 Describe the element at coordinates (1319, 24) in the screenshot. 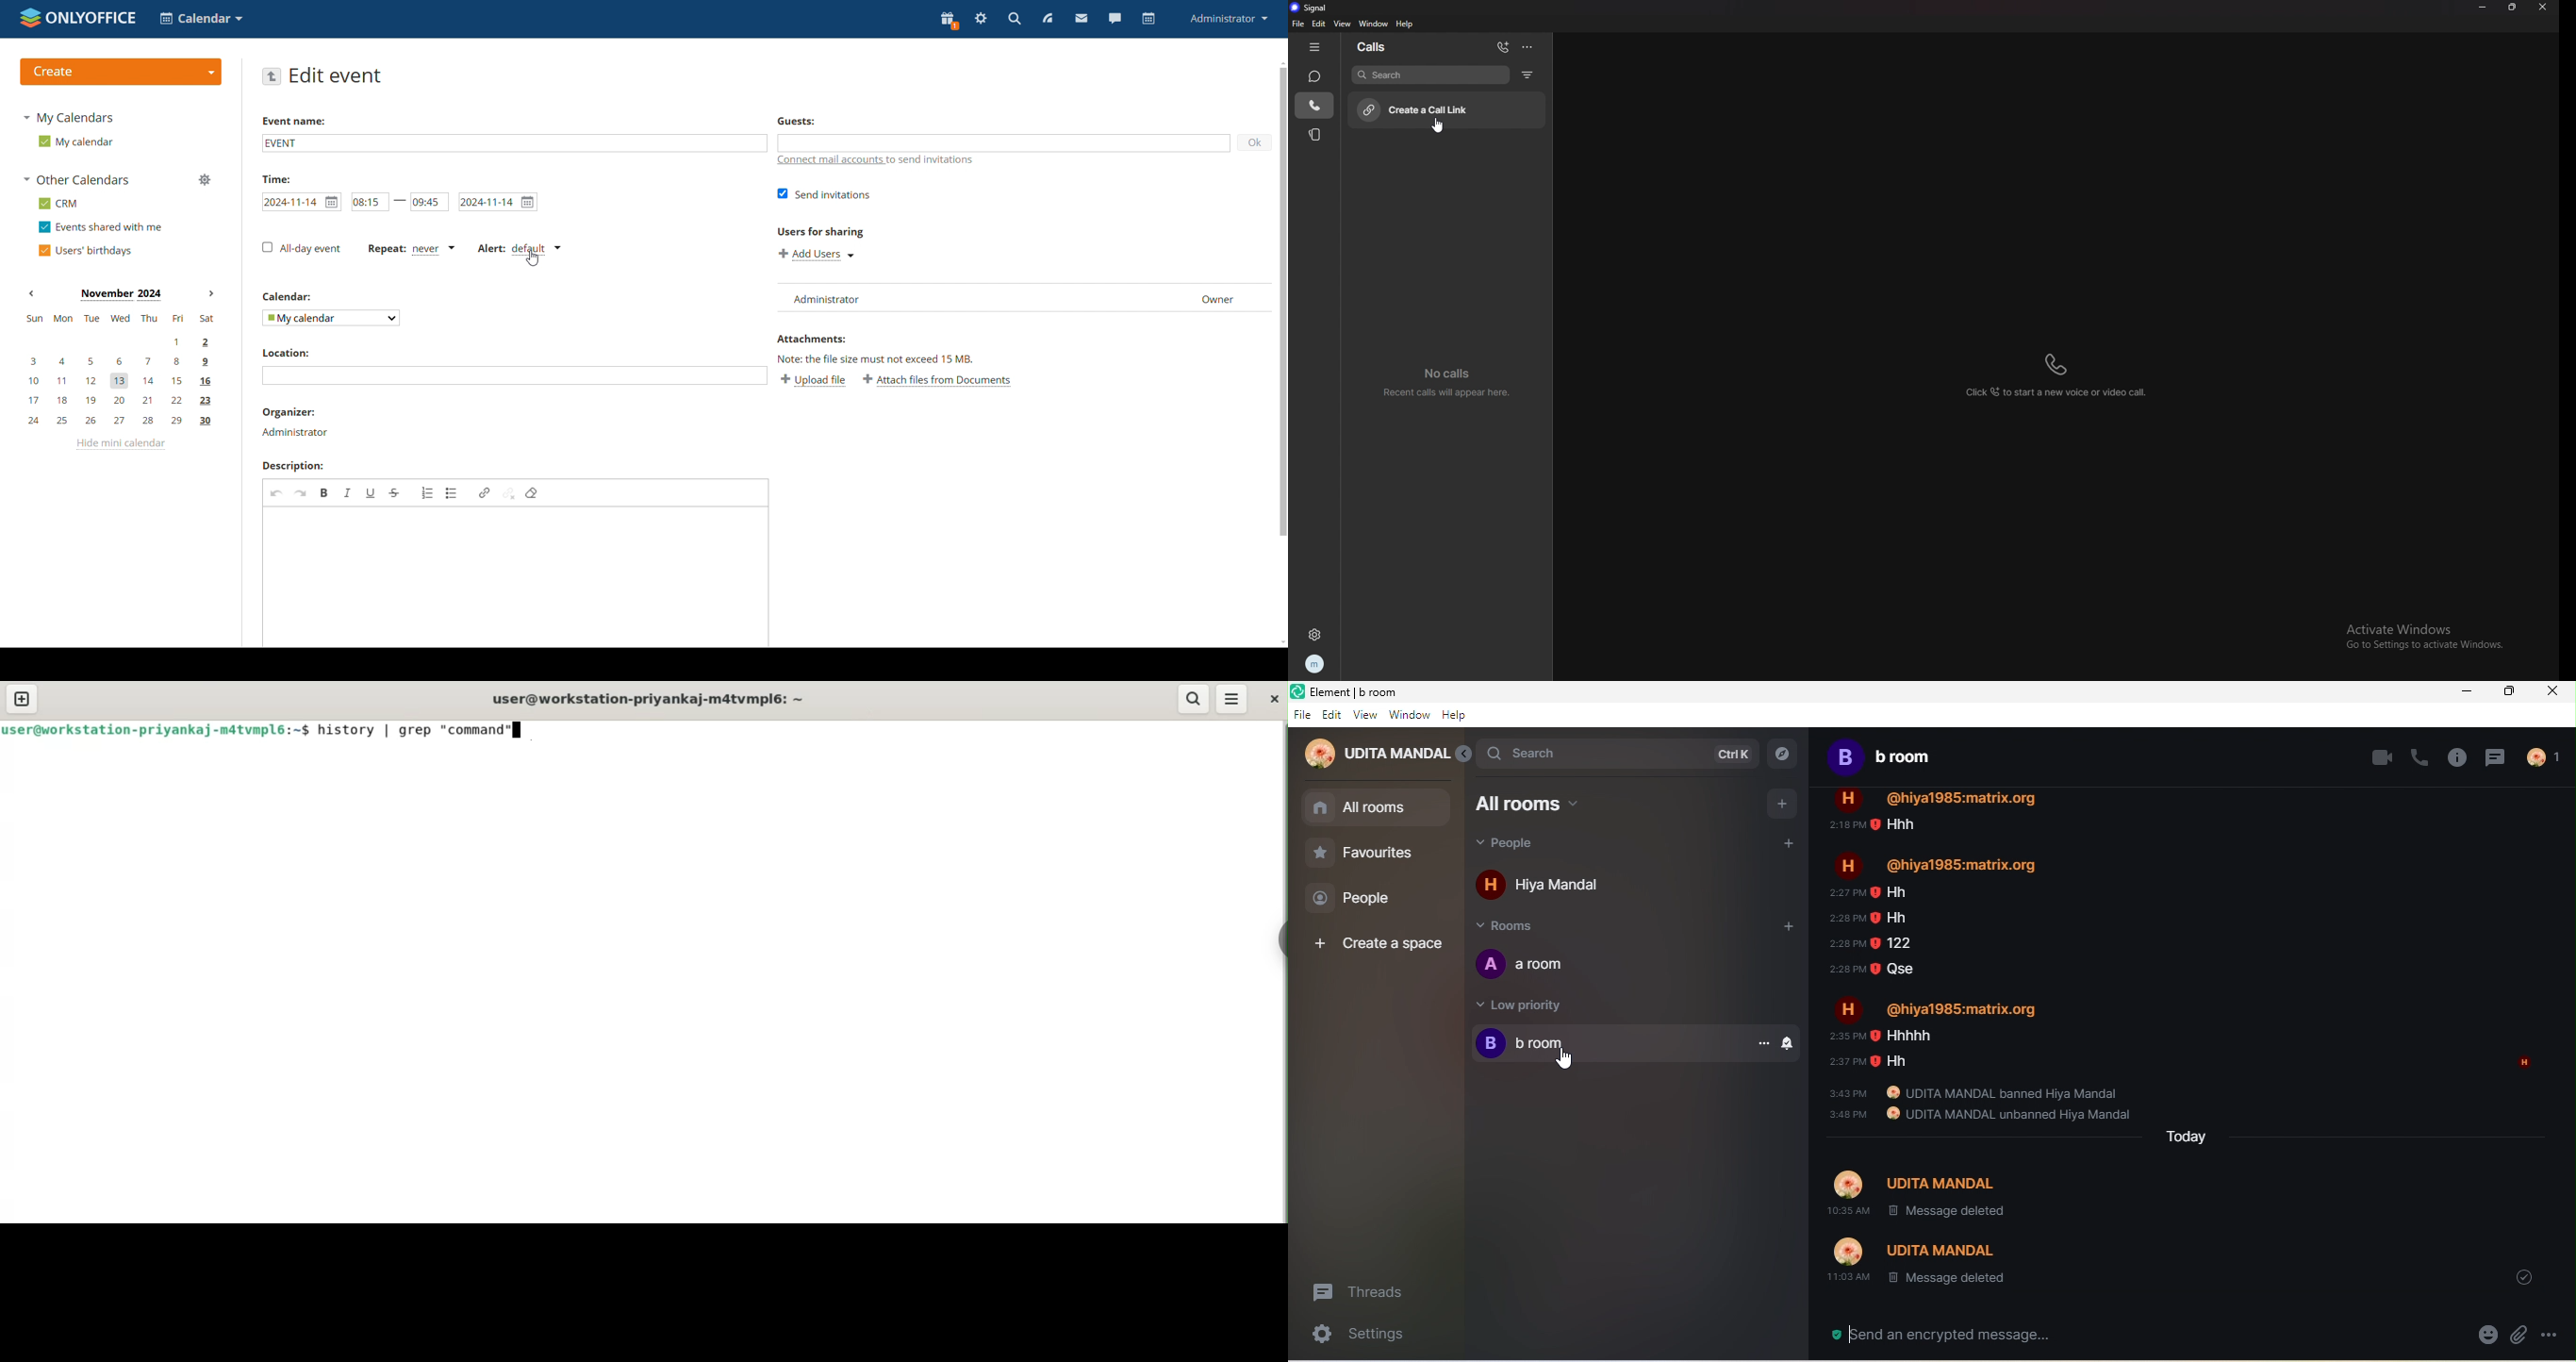

I see `edit` at that location.